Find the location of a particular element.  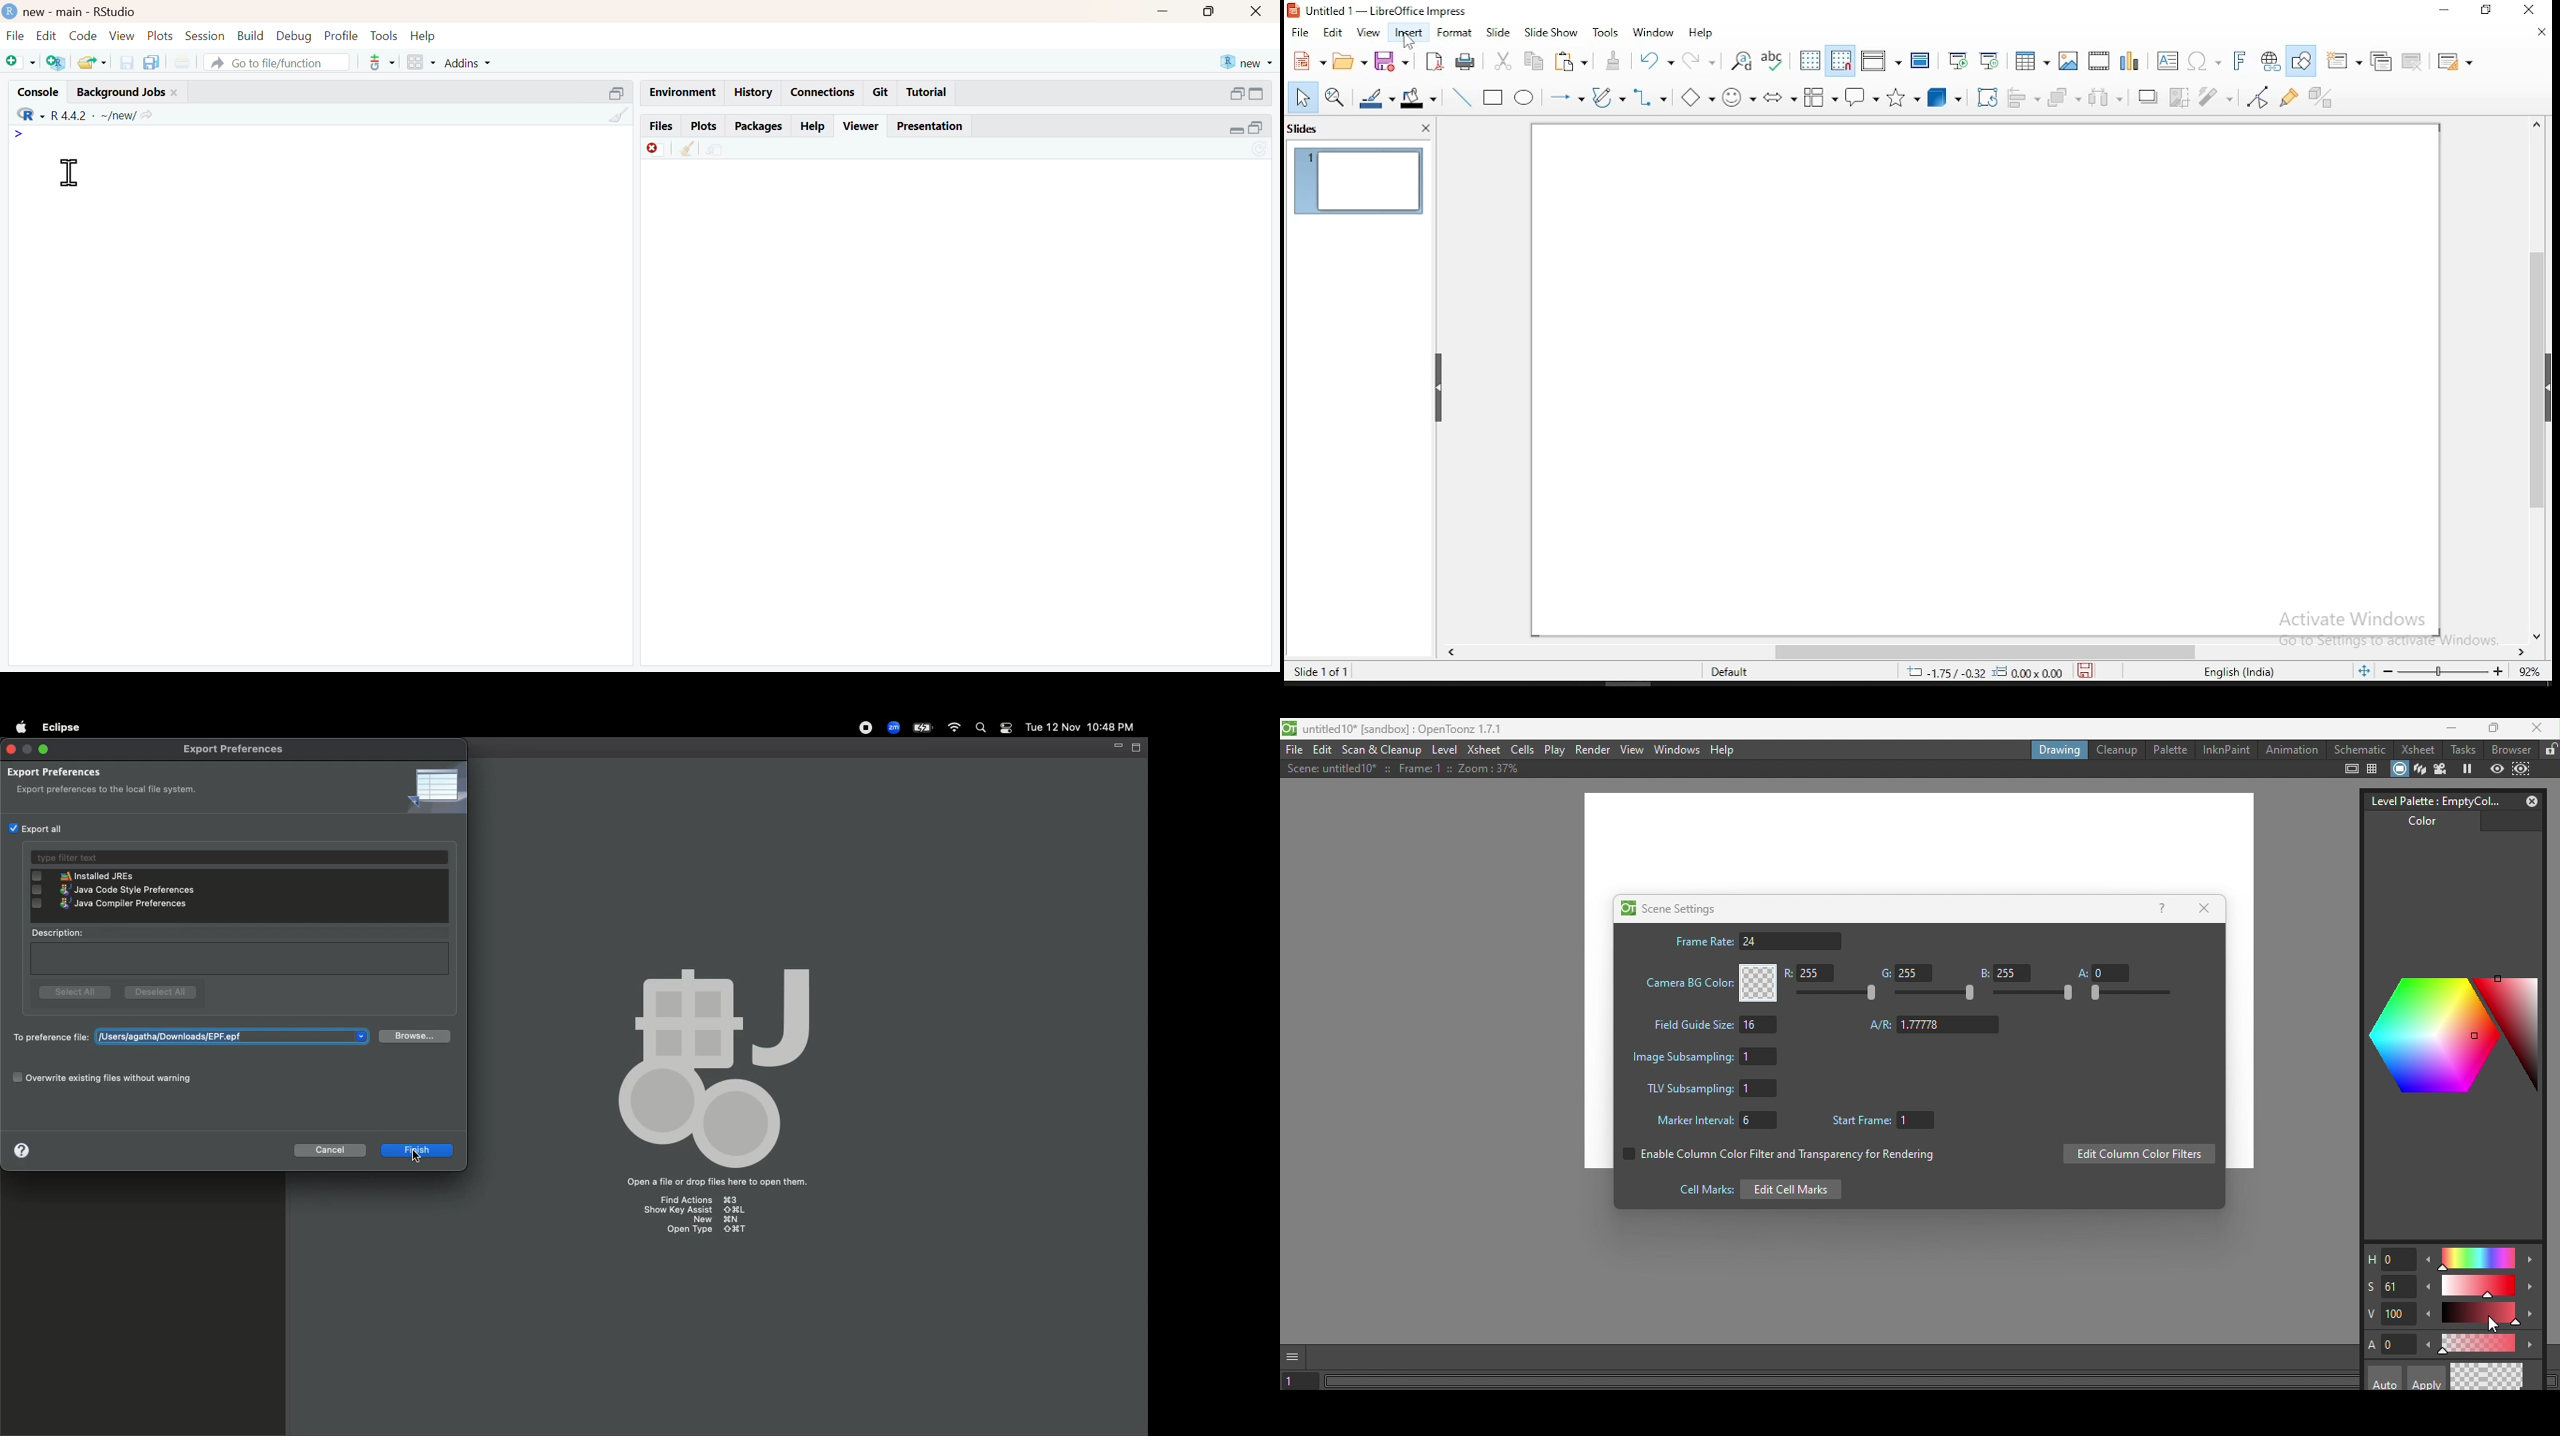

packages is located at coordinates (759, 126).